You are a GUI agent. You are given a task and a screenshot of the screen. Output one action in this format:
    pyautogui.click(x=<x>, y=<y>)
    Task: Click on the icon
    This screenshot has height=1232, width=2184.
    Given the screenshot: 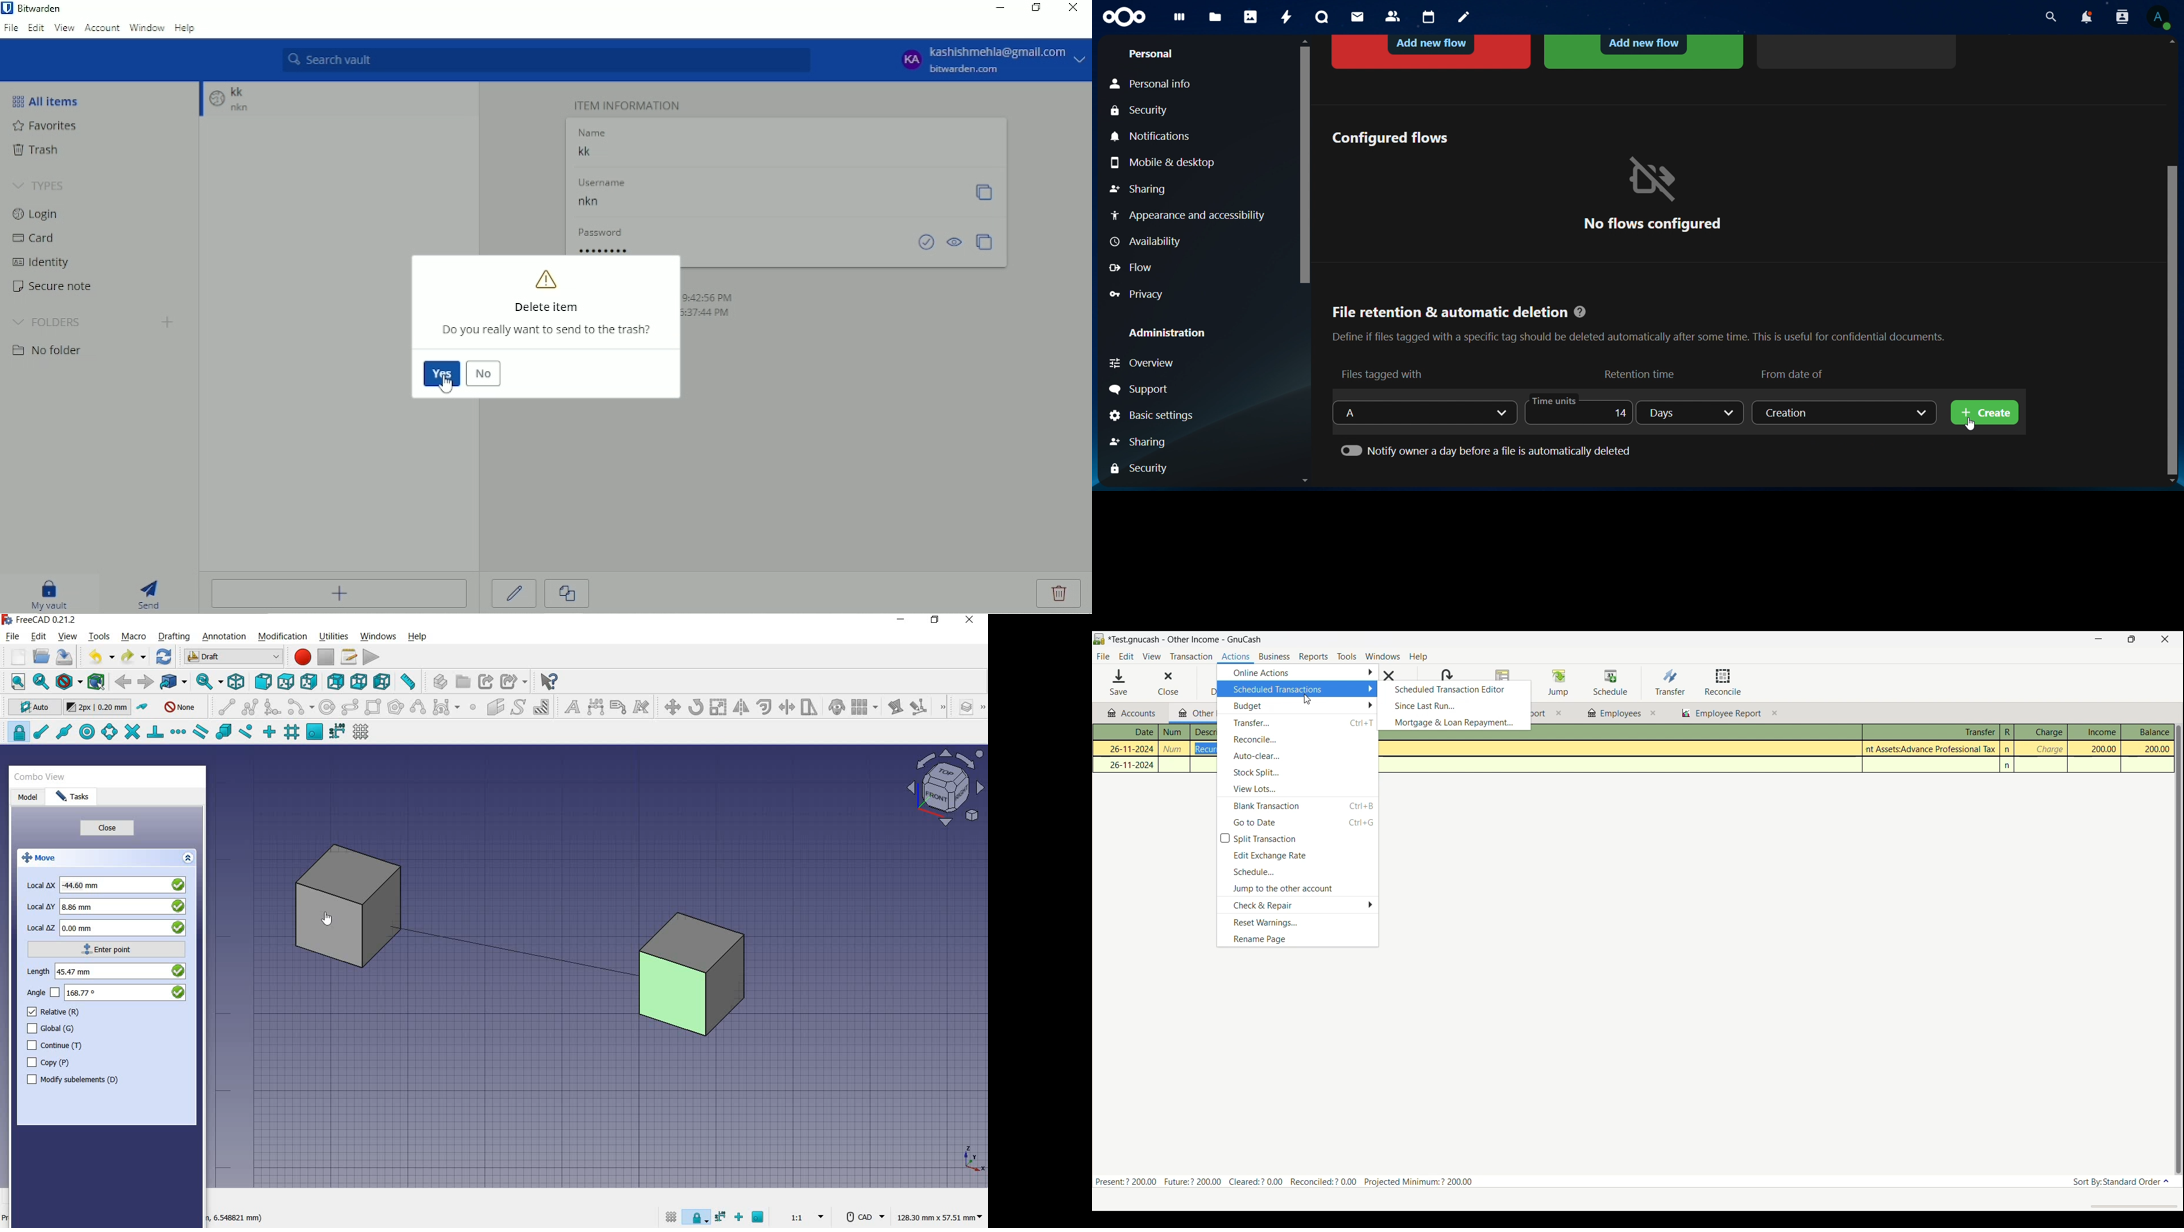 What is the action you would take?
    pyautogui.click(x=1126, y=18)
    